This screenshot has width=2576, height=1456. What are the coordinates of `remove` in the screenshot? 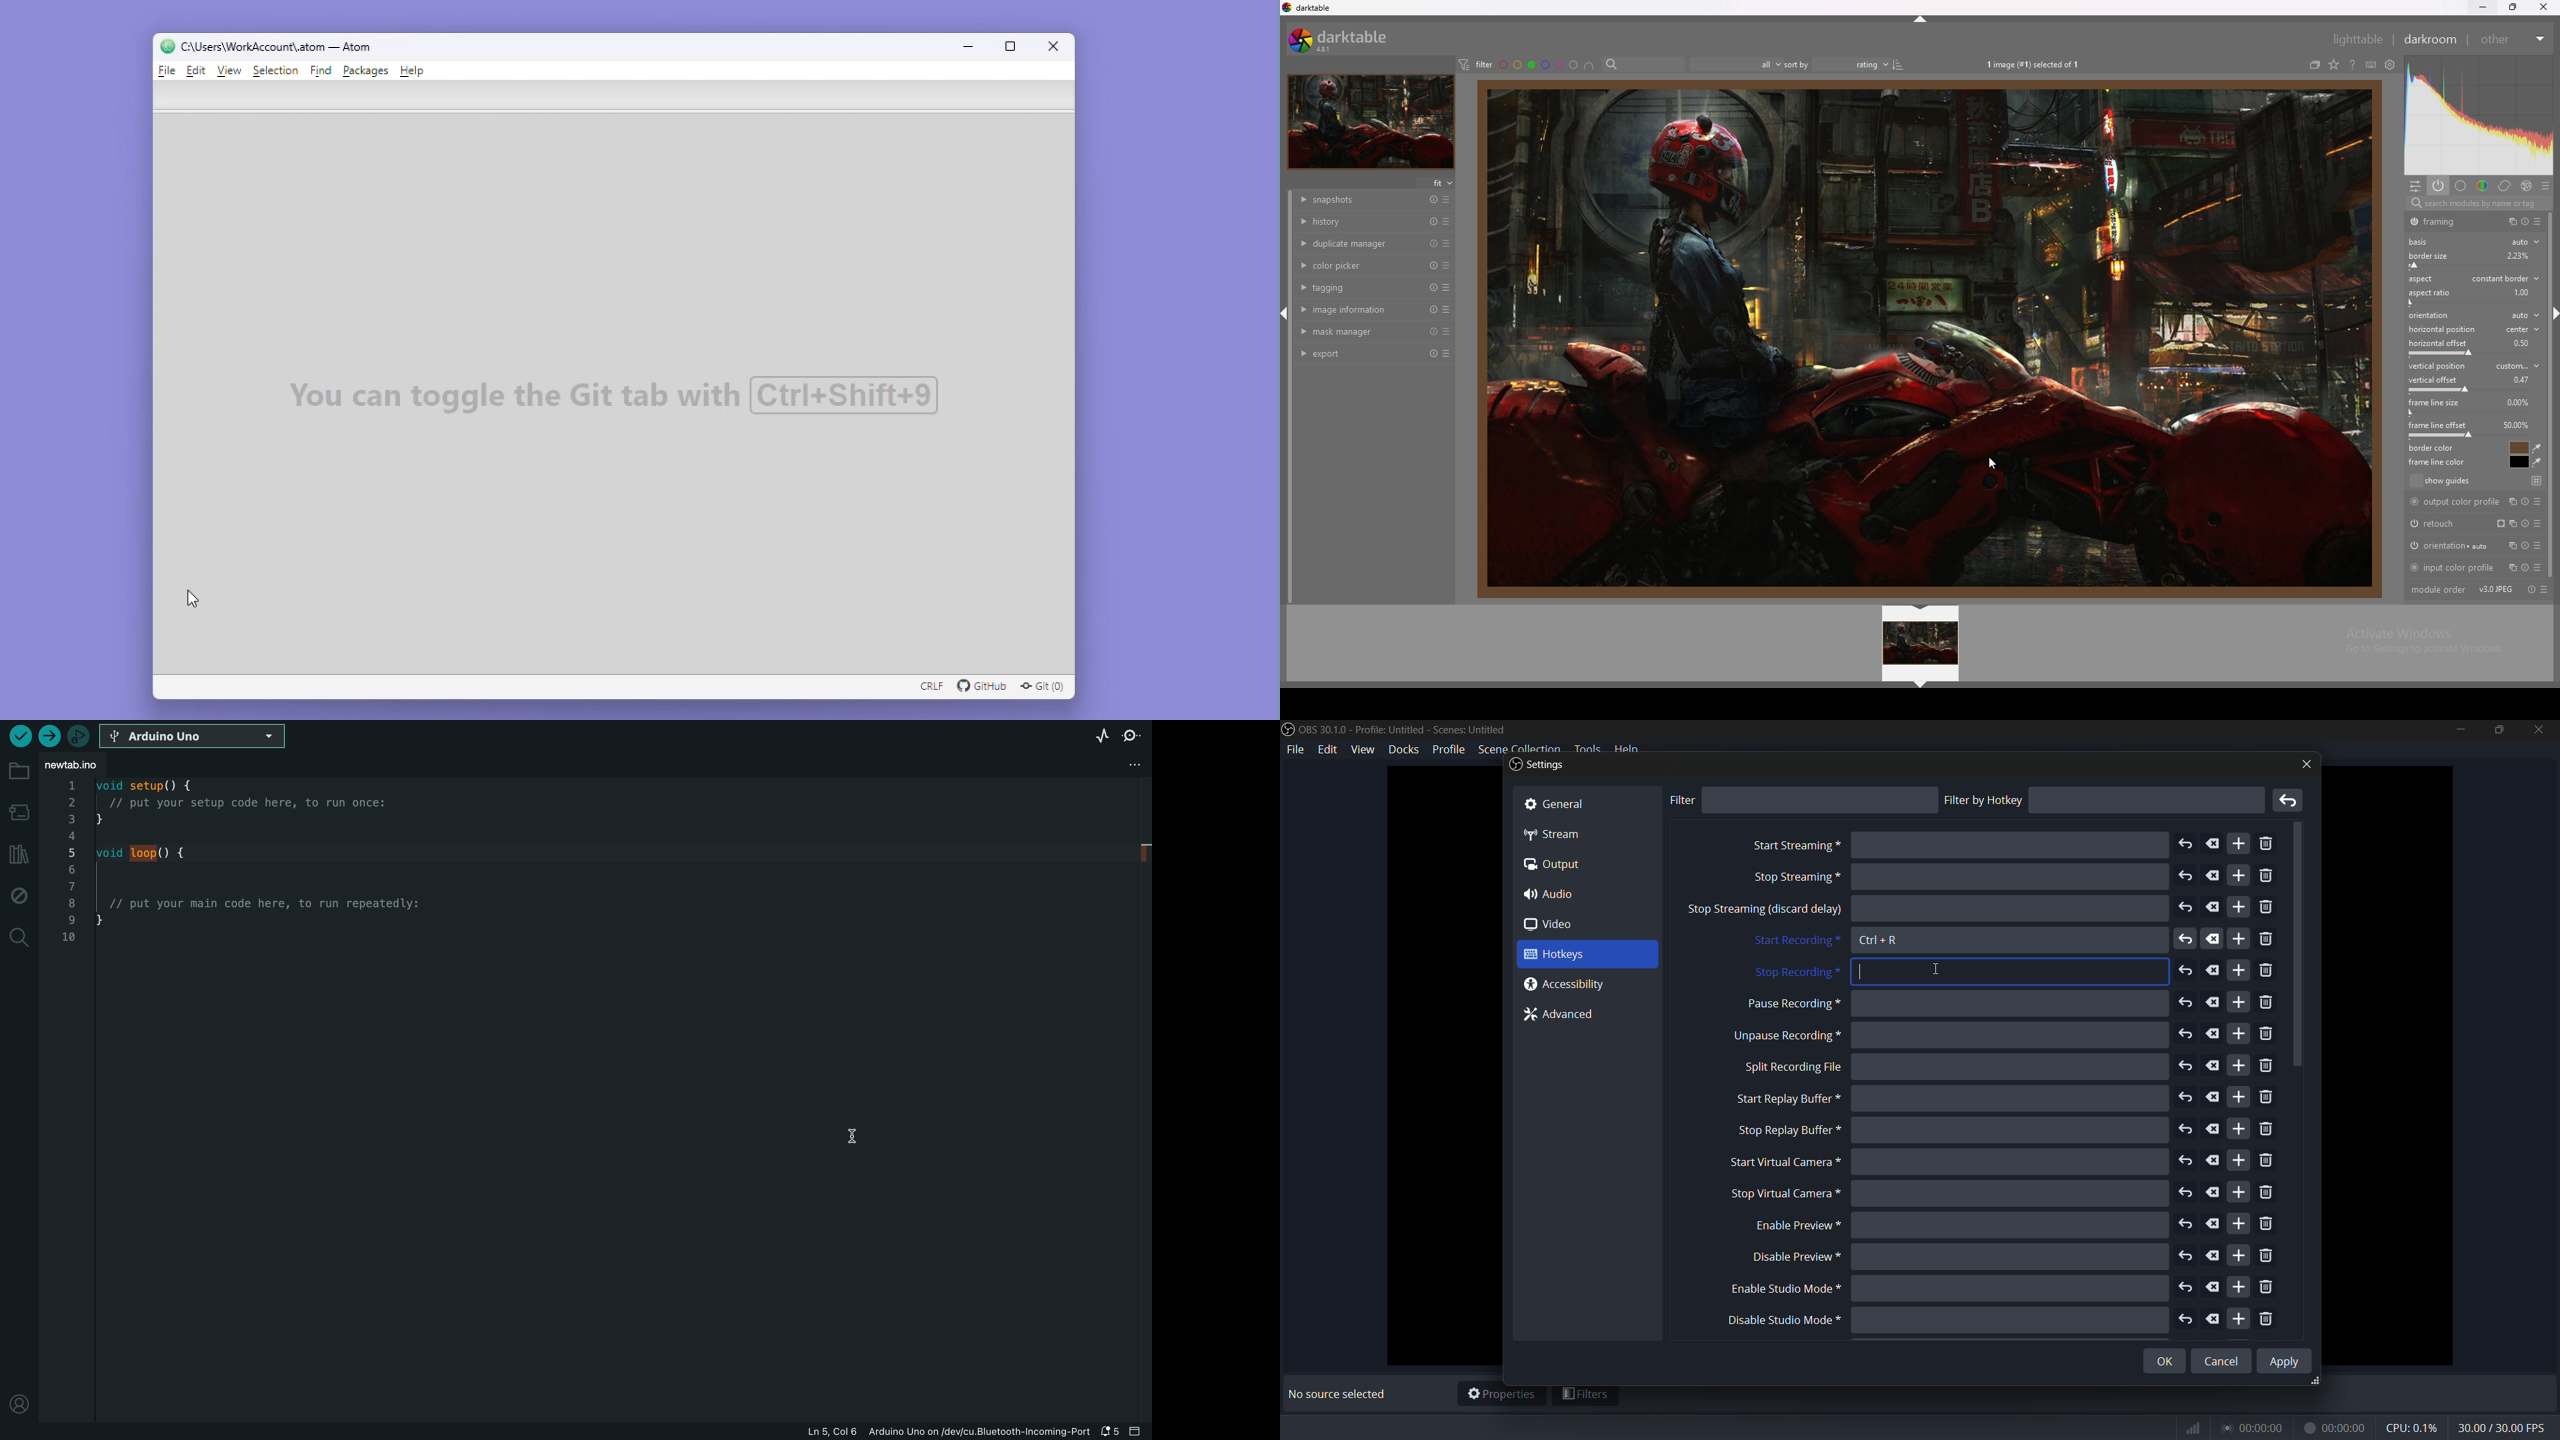 It's located at (2267, 1193).